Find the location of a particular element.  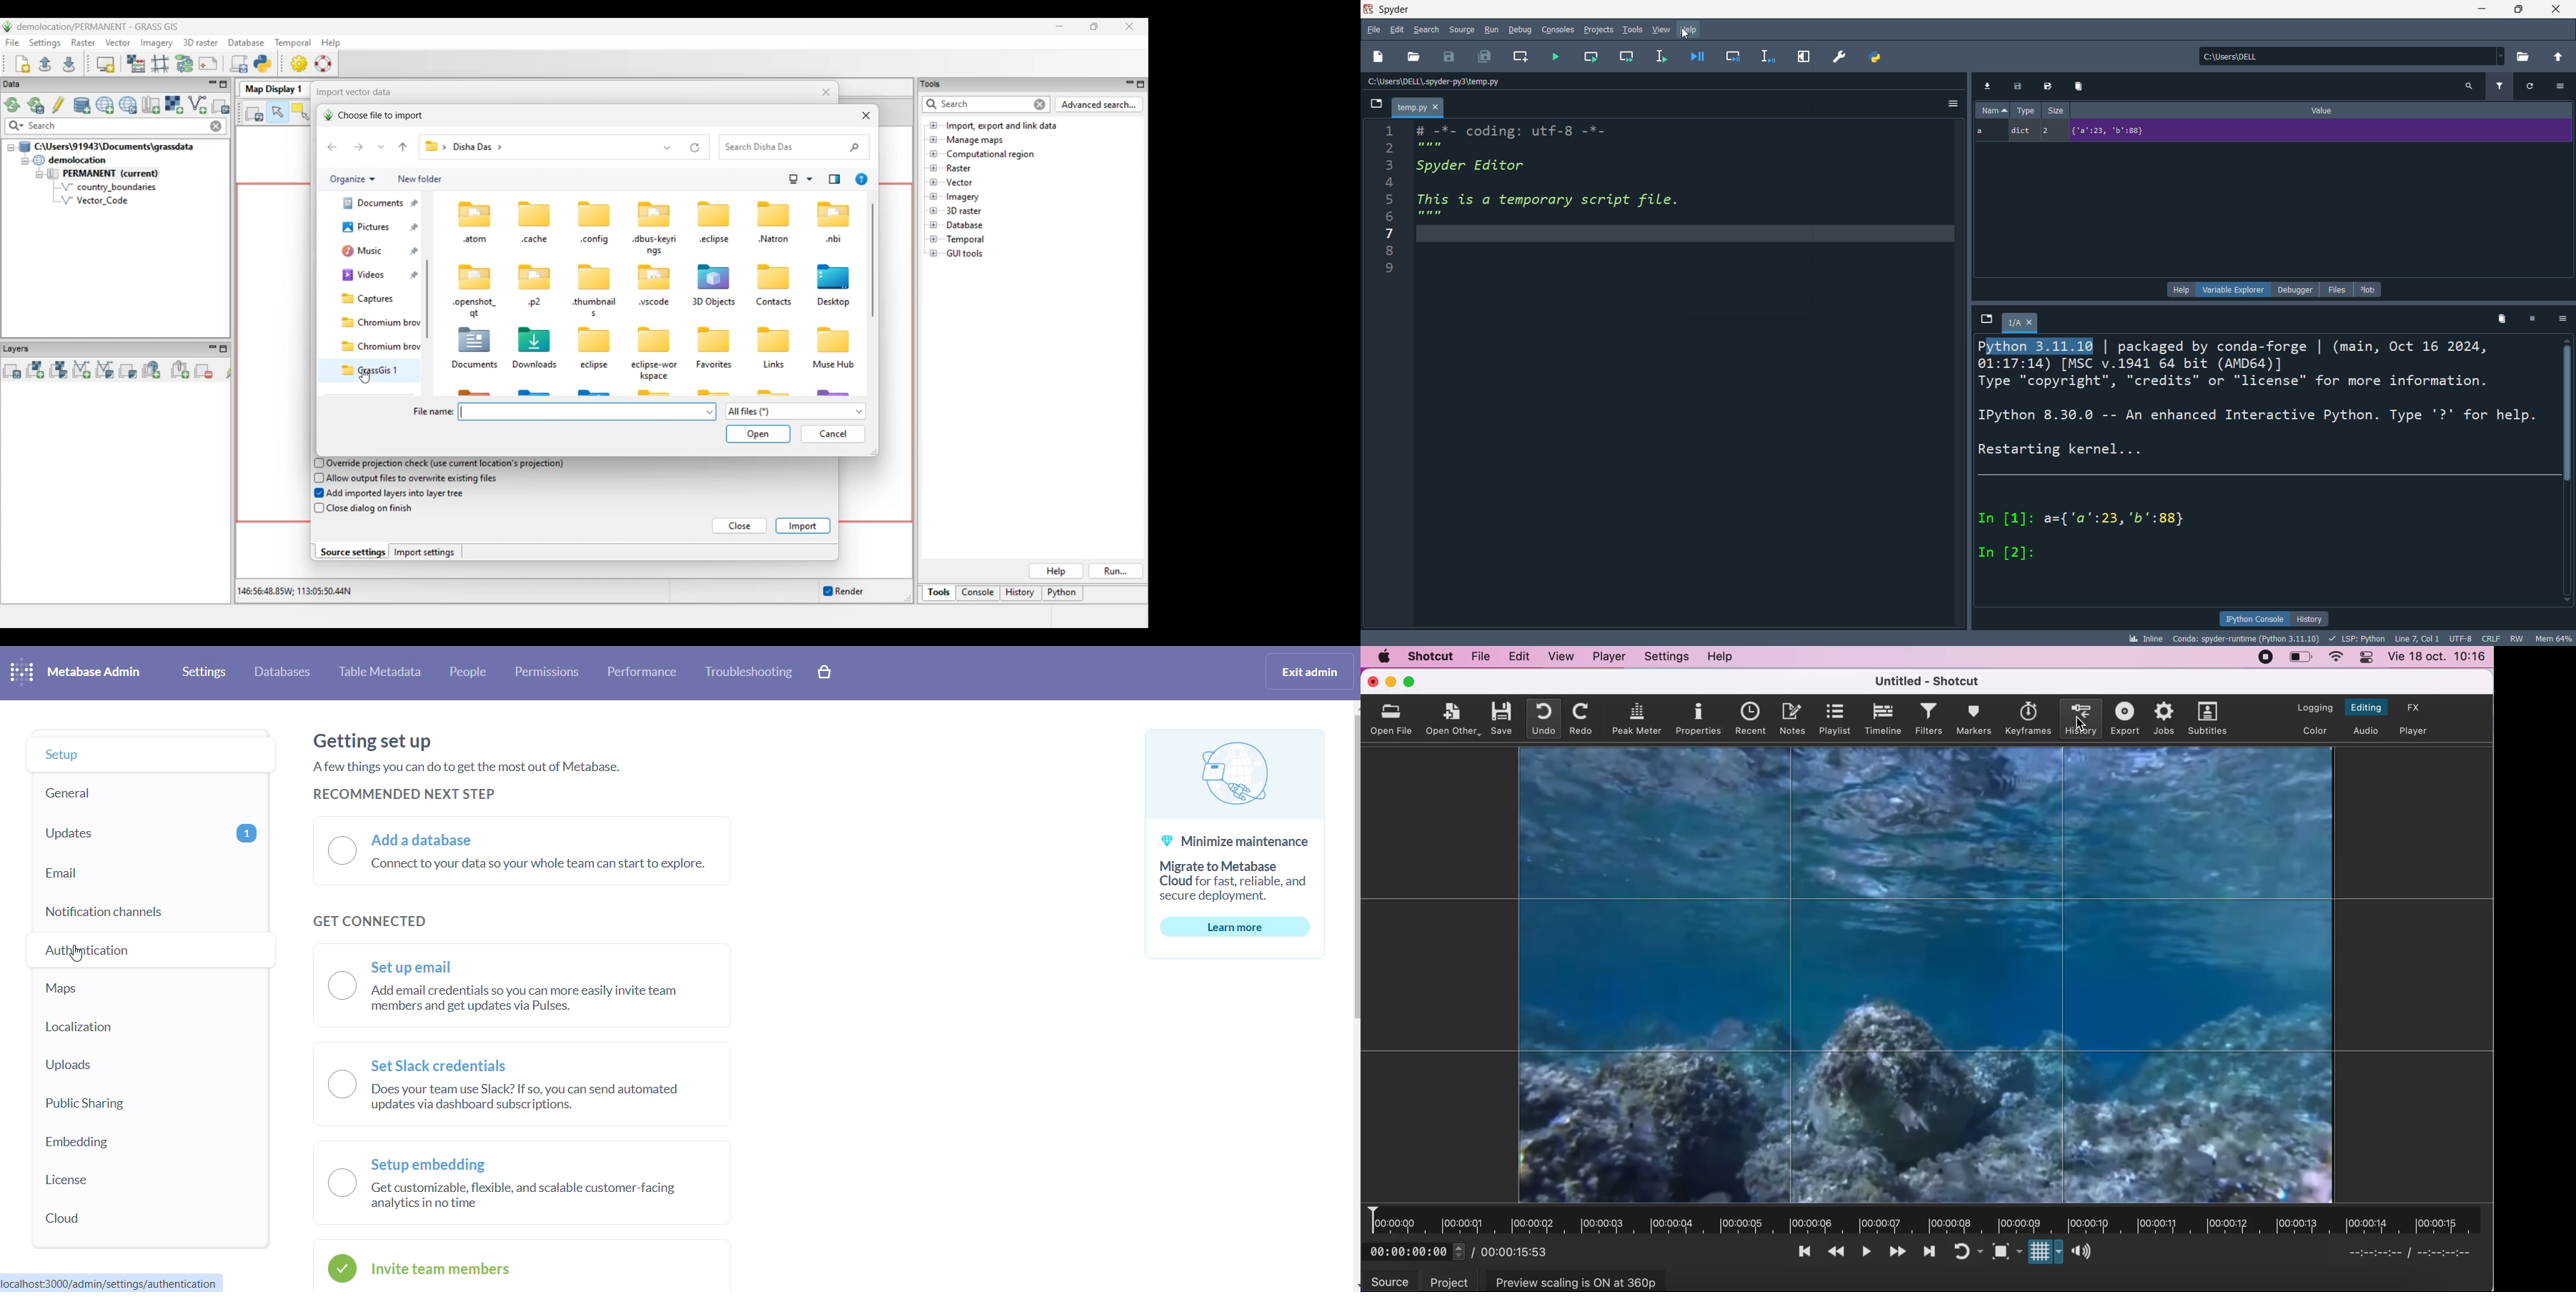

a) Add a database
“Connect to your data so your whole team can start to explore. is located at coordinates (517, 855).